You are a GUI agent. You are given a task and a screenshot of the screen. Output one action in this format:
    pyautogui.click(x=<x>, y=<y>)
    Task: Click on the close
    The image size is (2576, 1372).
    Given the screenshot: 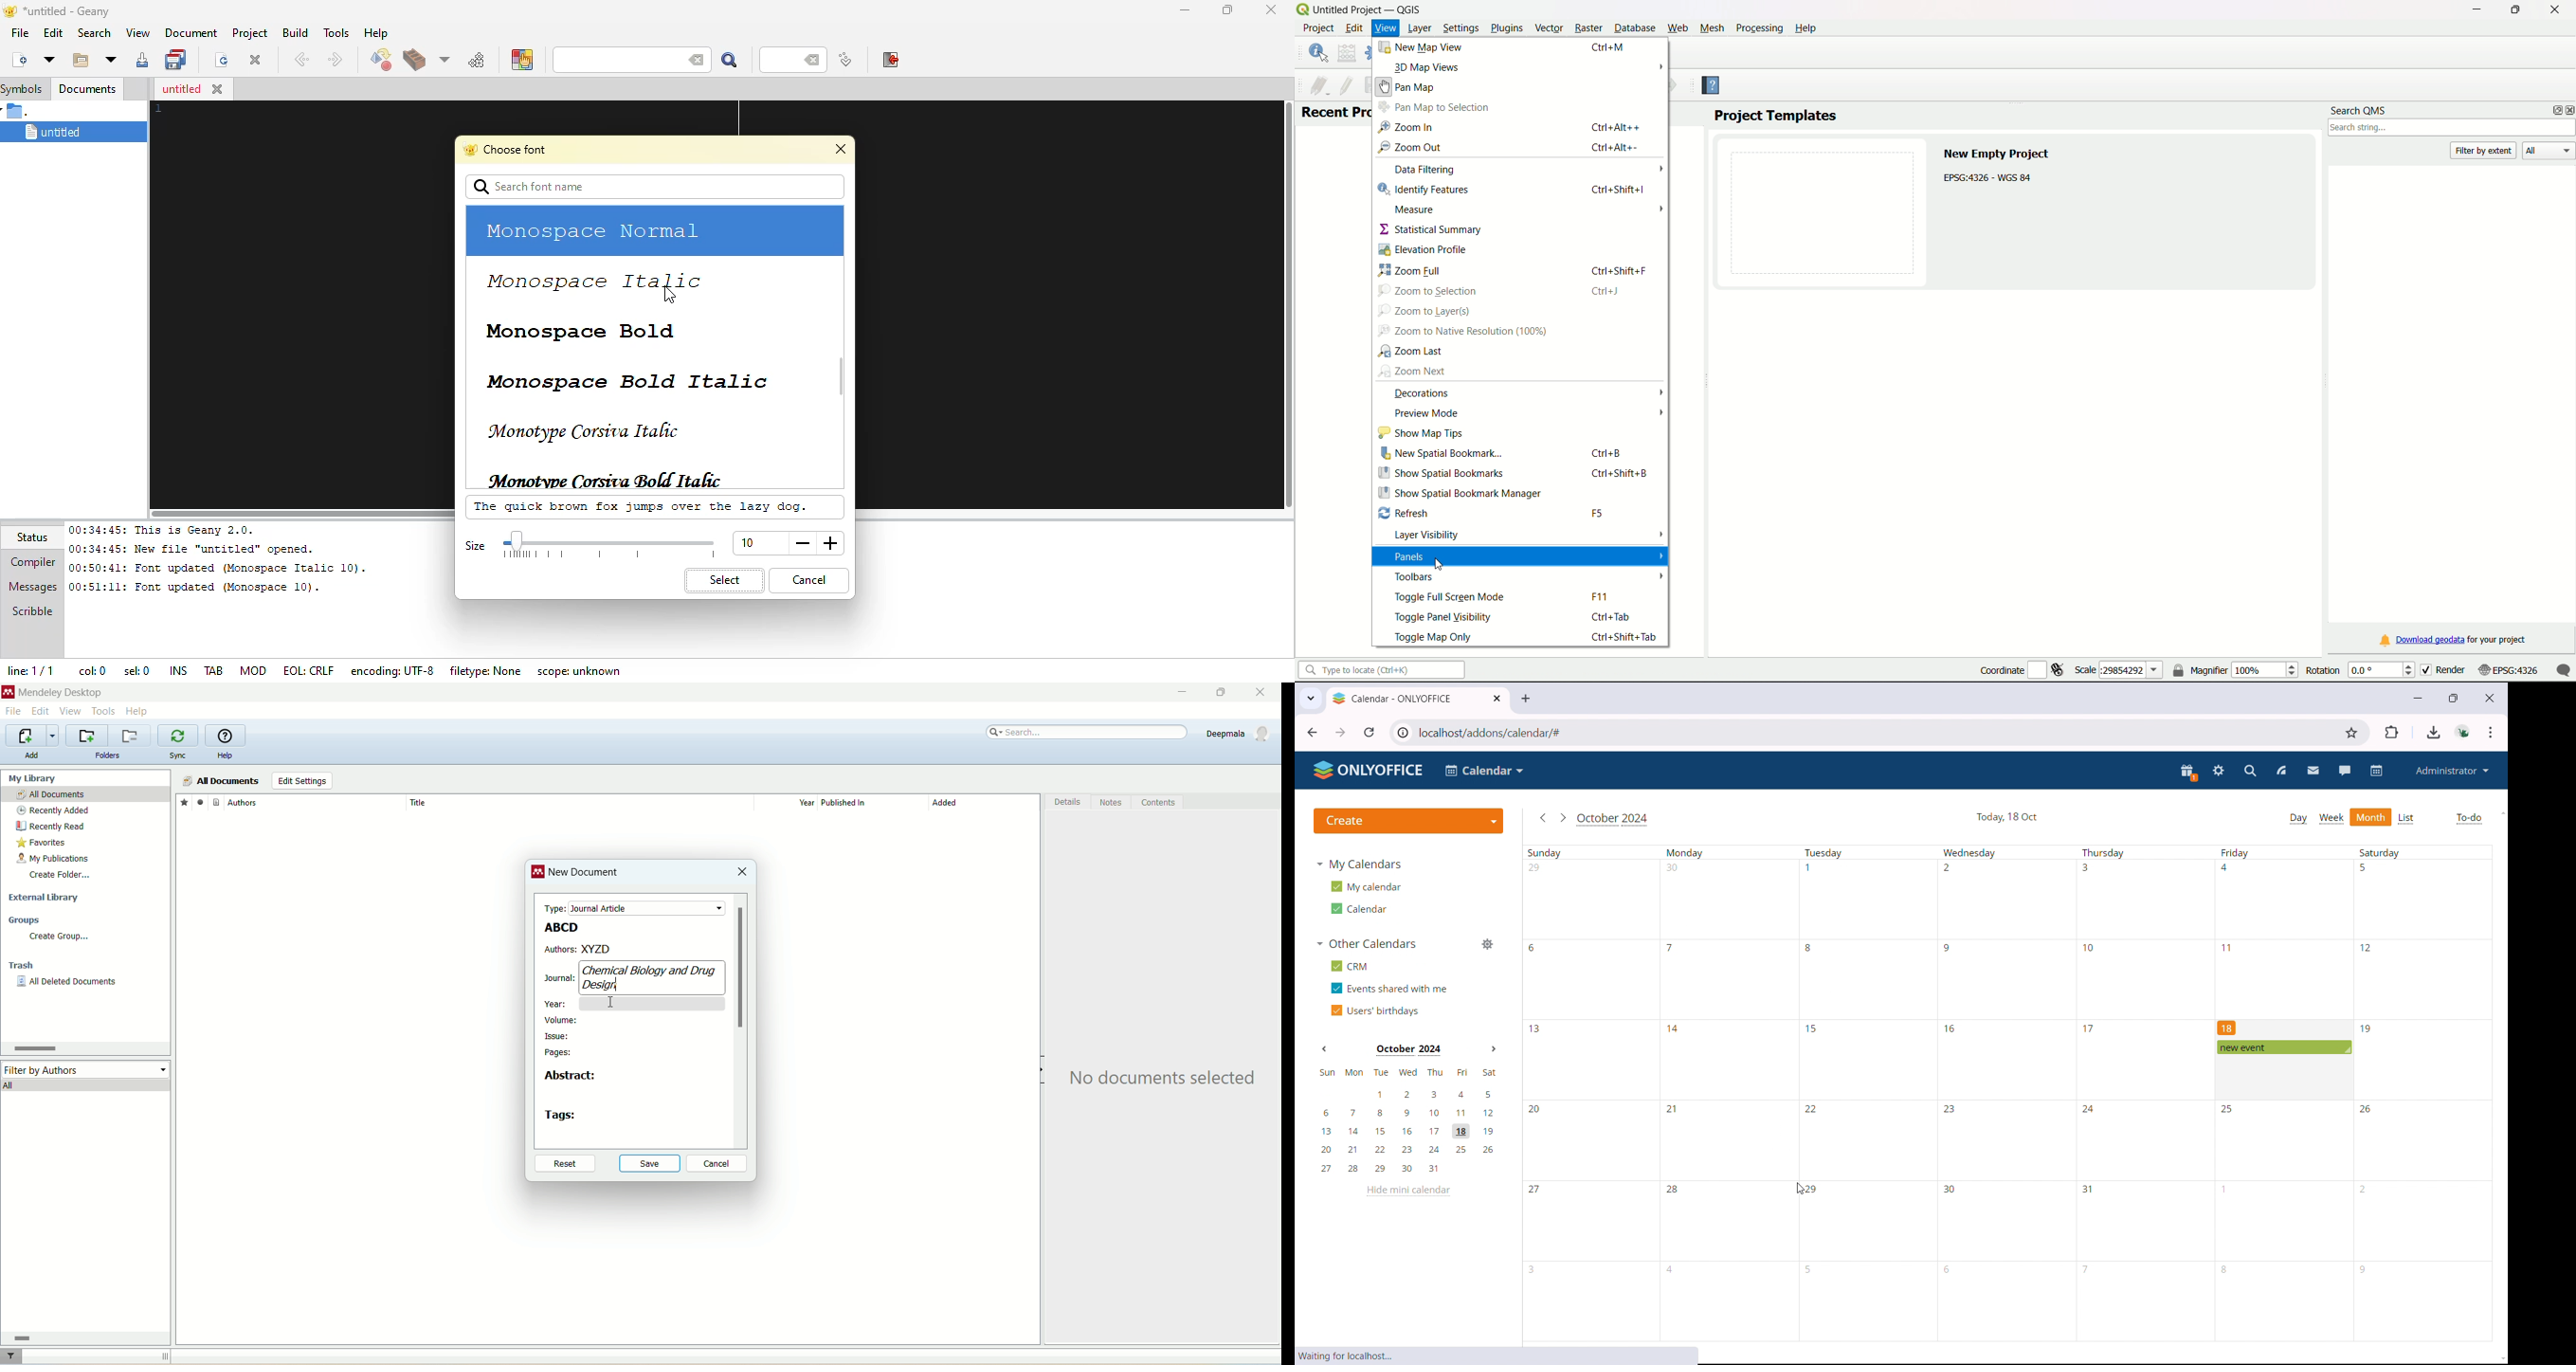 What is the action you would take?
    pyautogui.click(x=1267, y=693)
    